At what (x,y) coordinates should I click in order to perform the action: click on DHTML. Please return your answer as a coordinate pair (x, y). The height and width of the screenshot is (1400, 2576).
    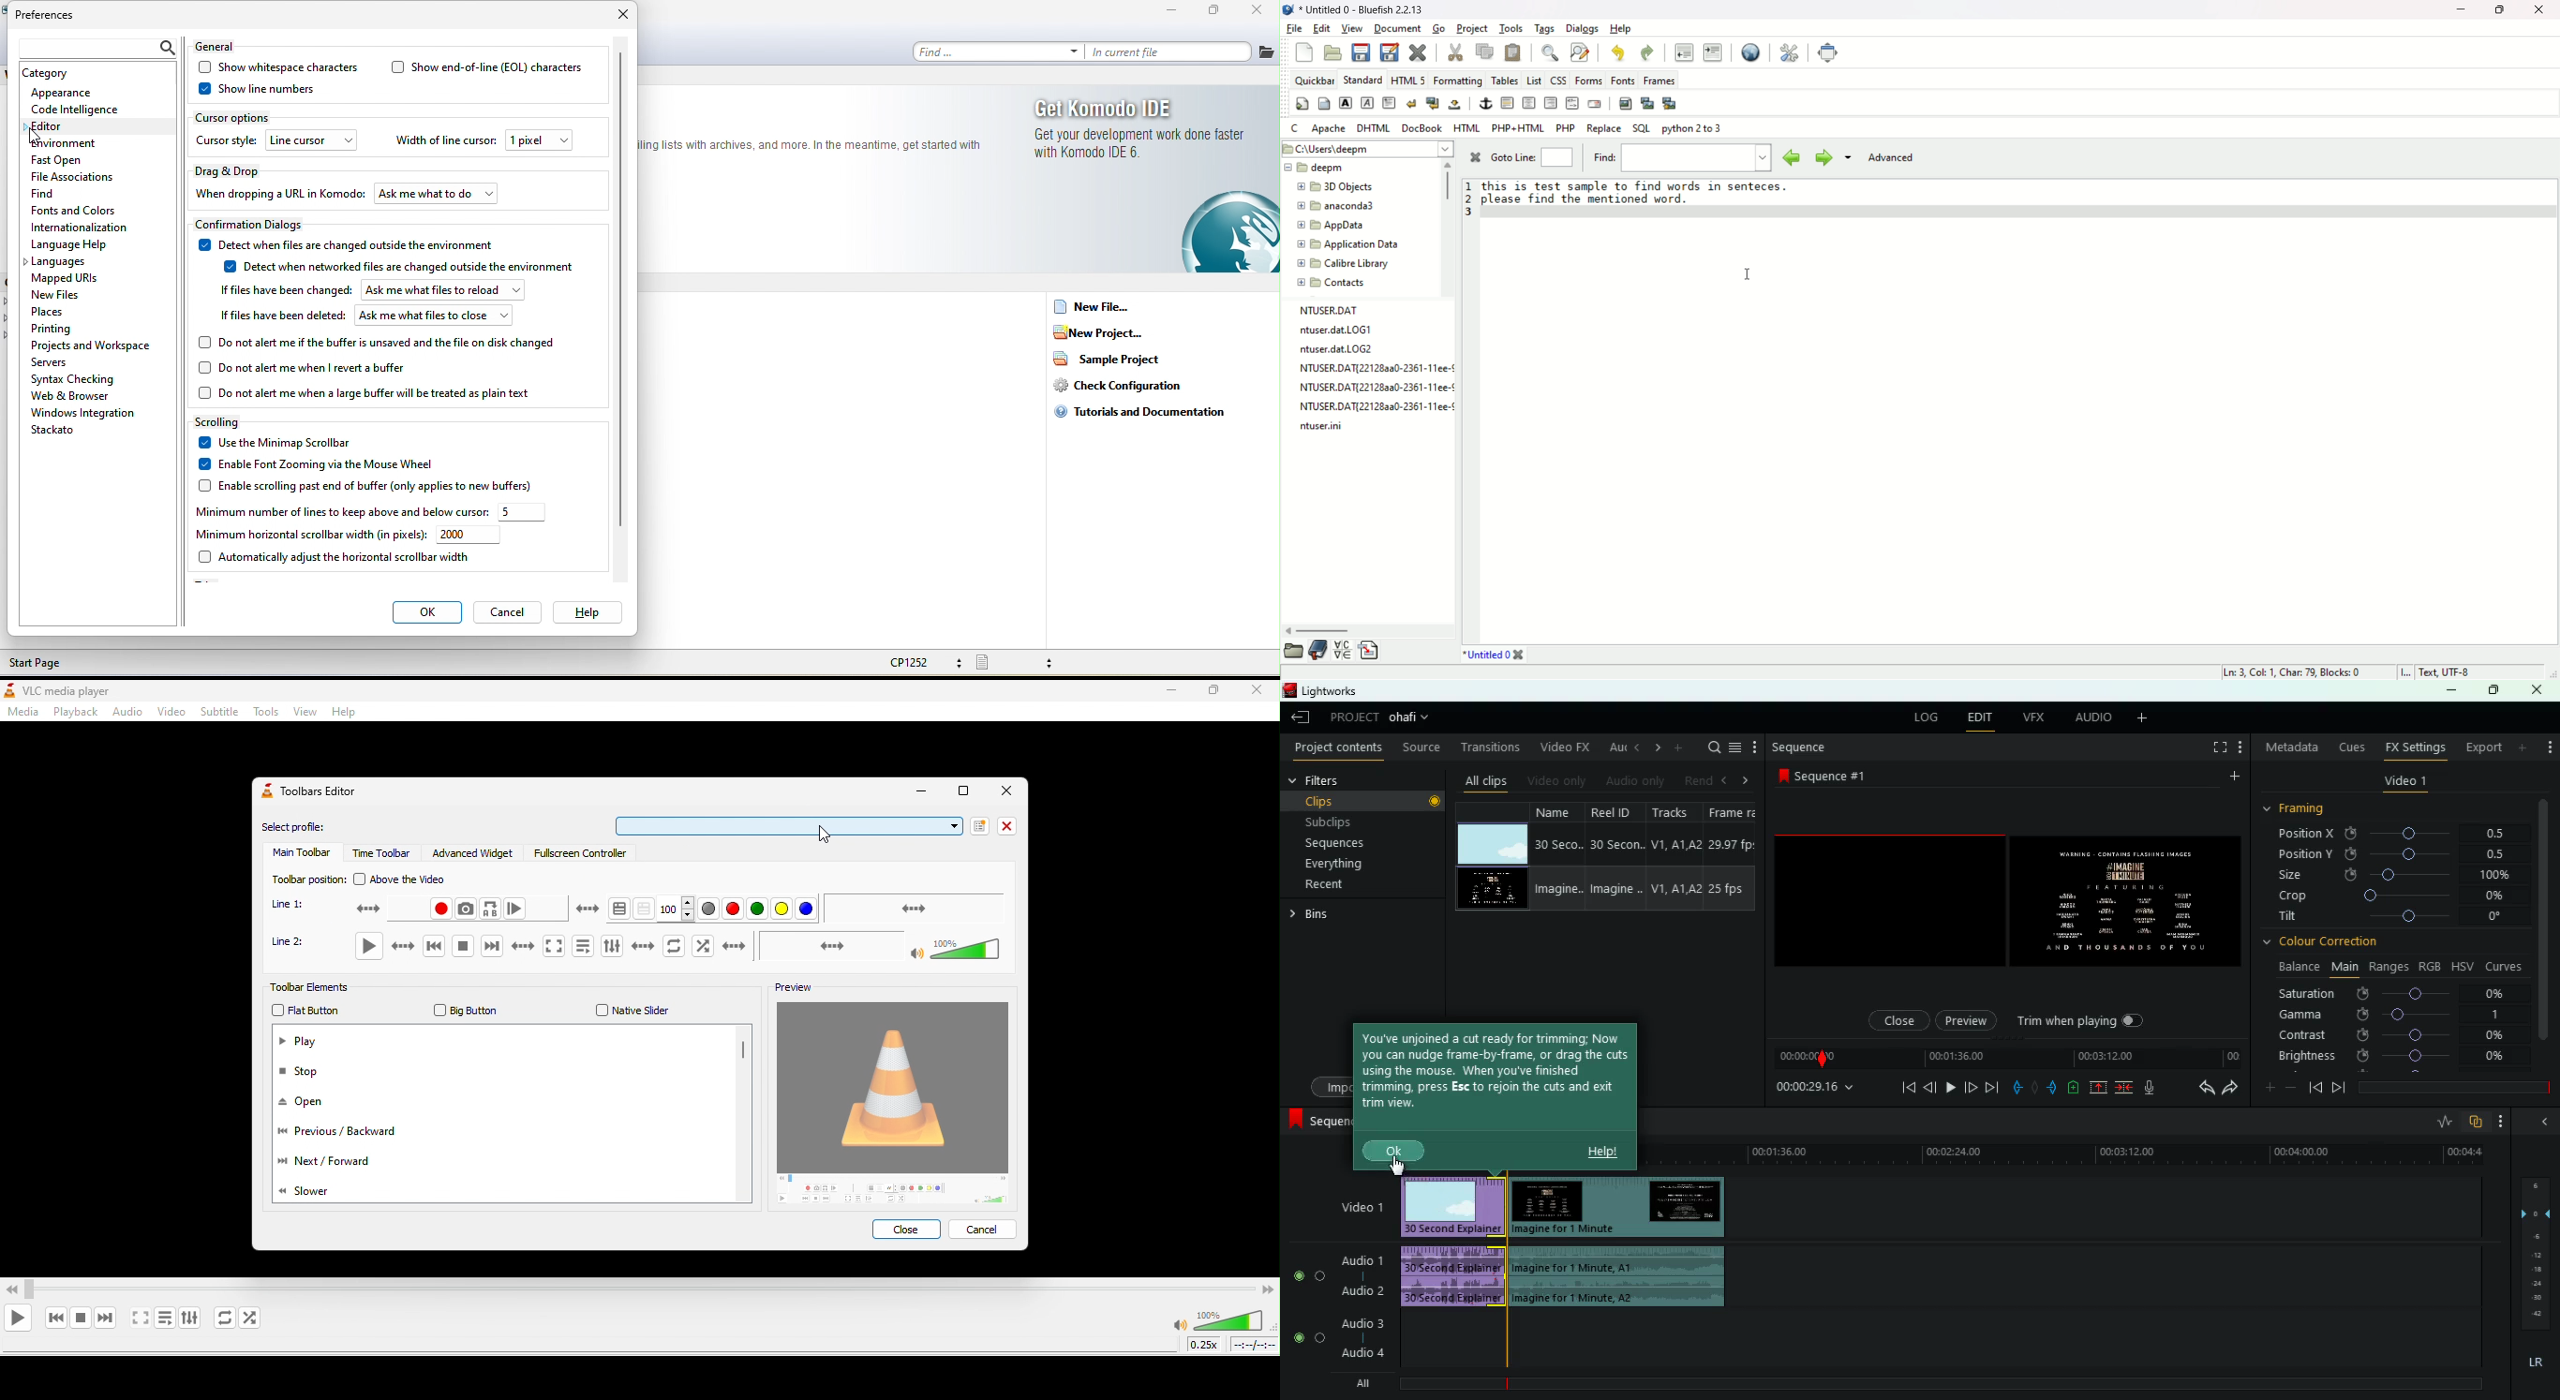
    Looking at the image, I should click on (1375, 127).